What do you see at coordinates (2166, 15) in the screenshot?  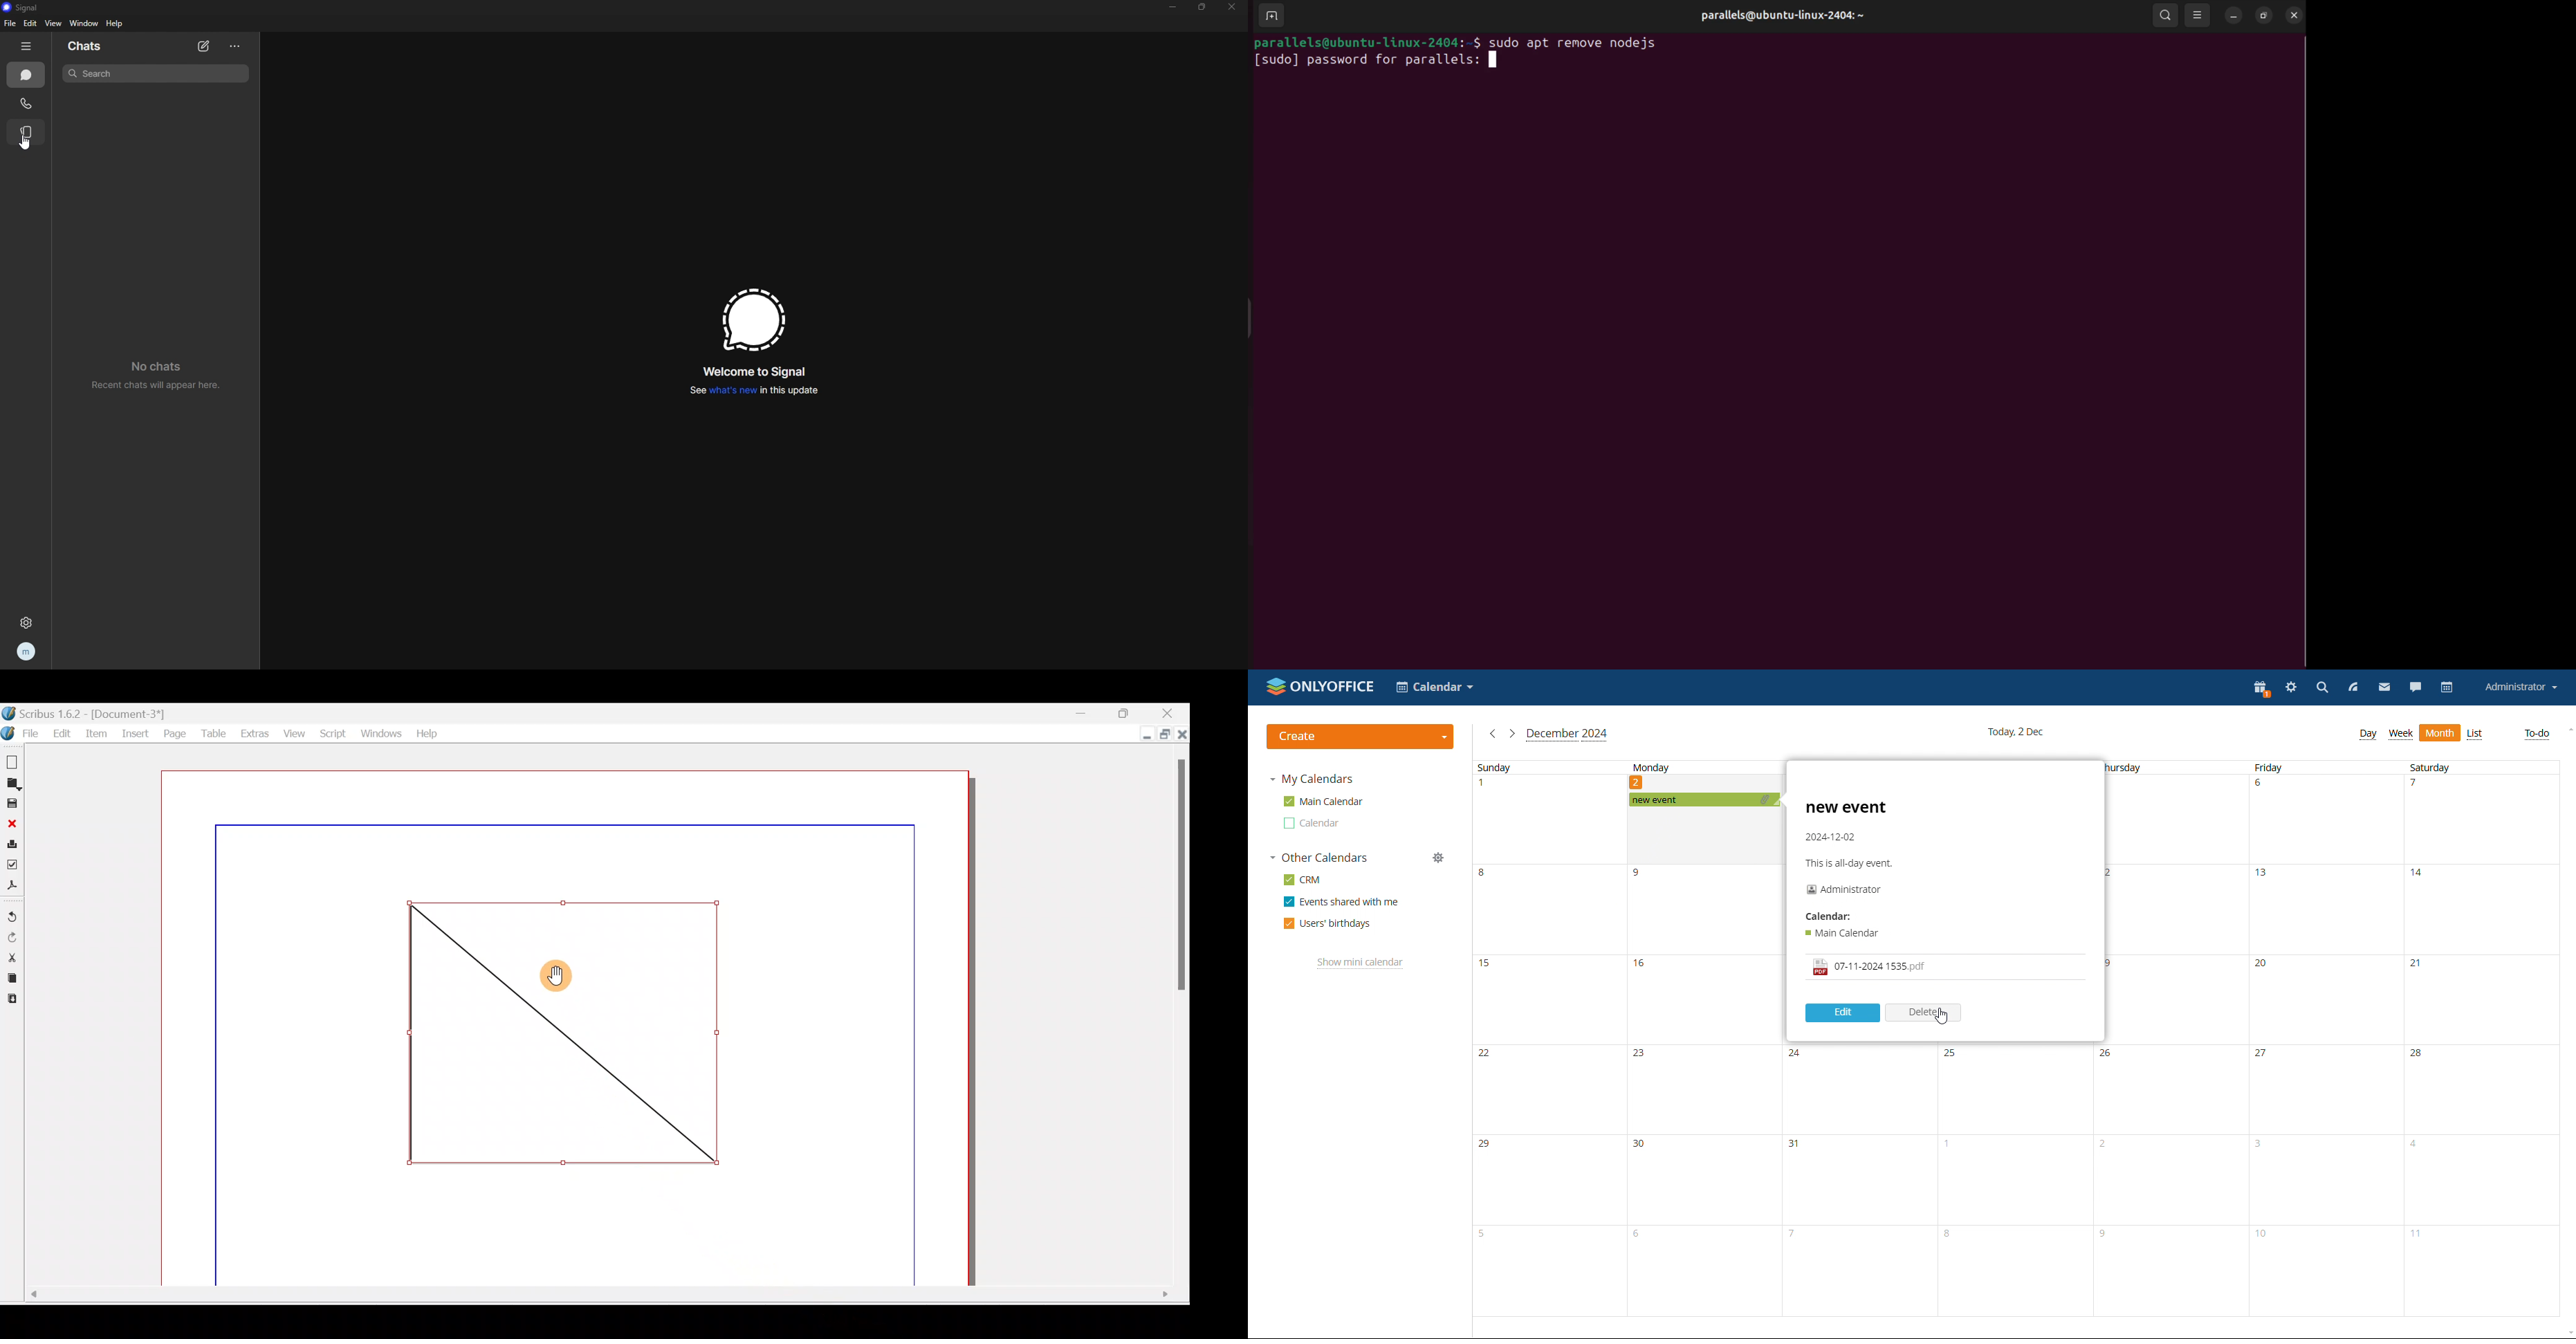 I see `search` at bounding box center [2166, 15].